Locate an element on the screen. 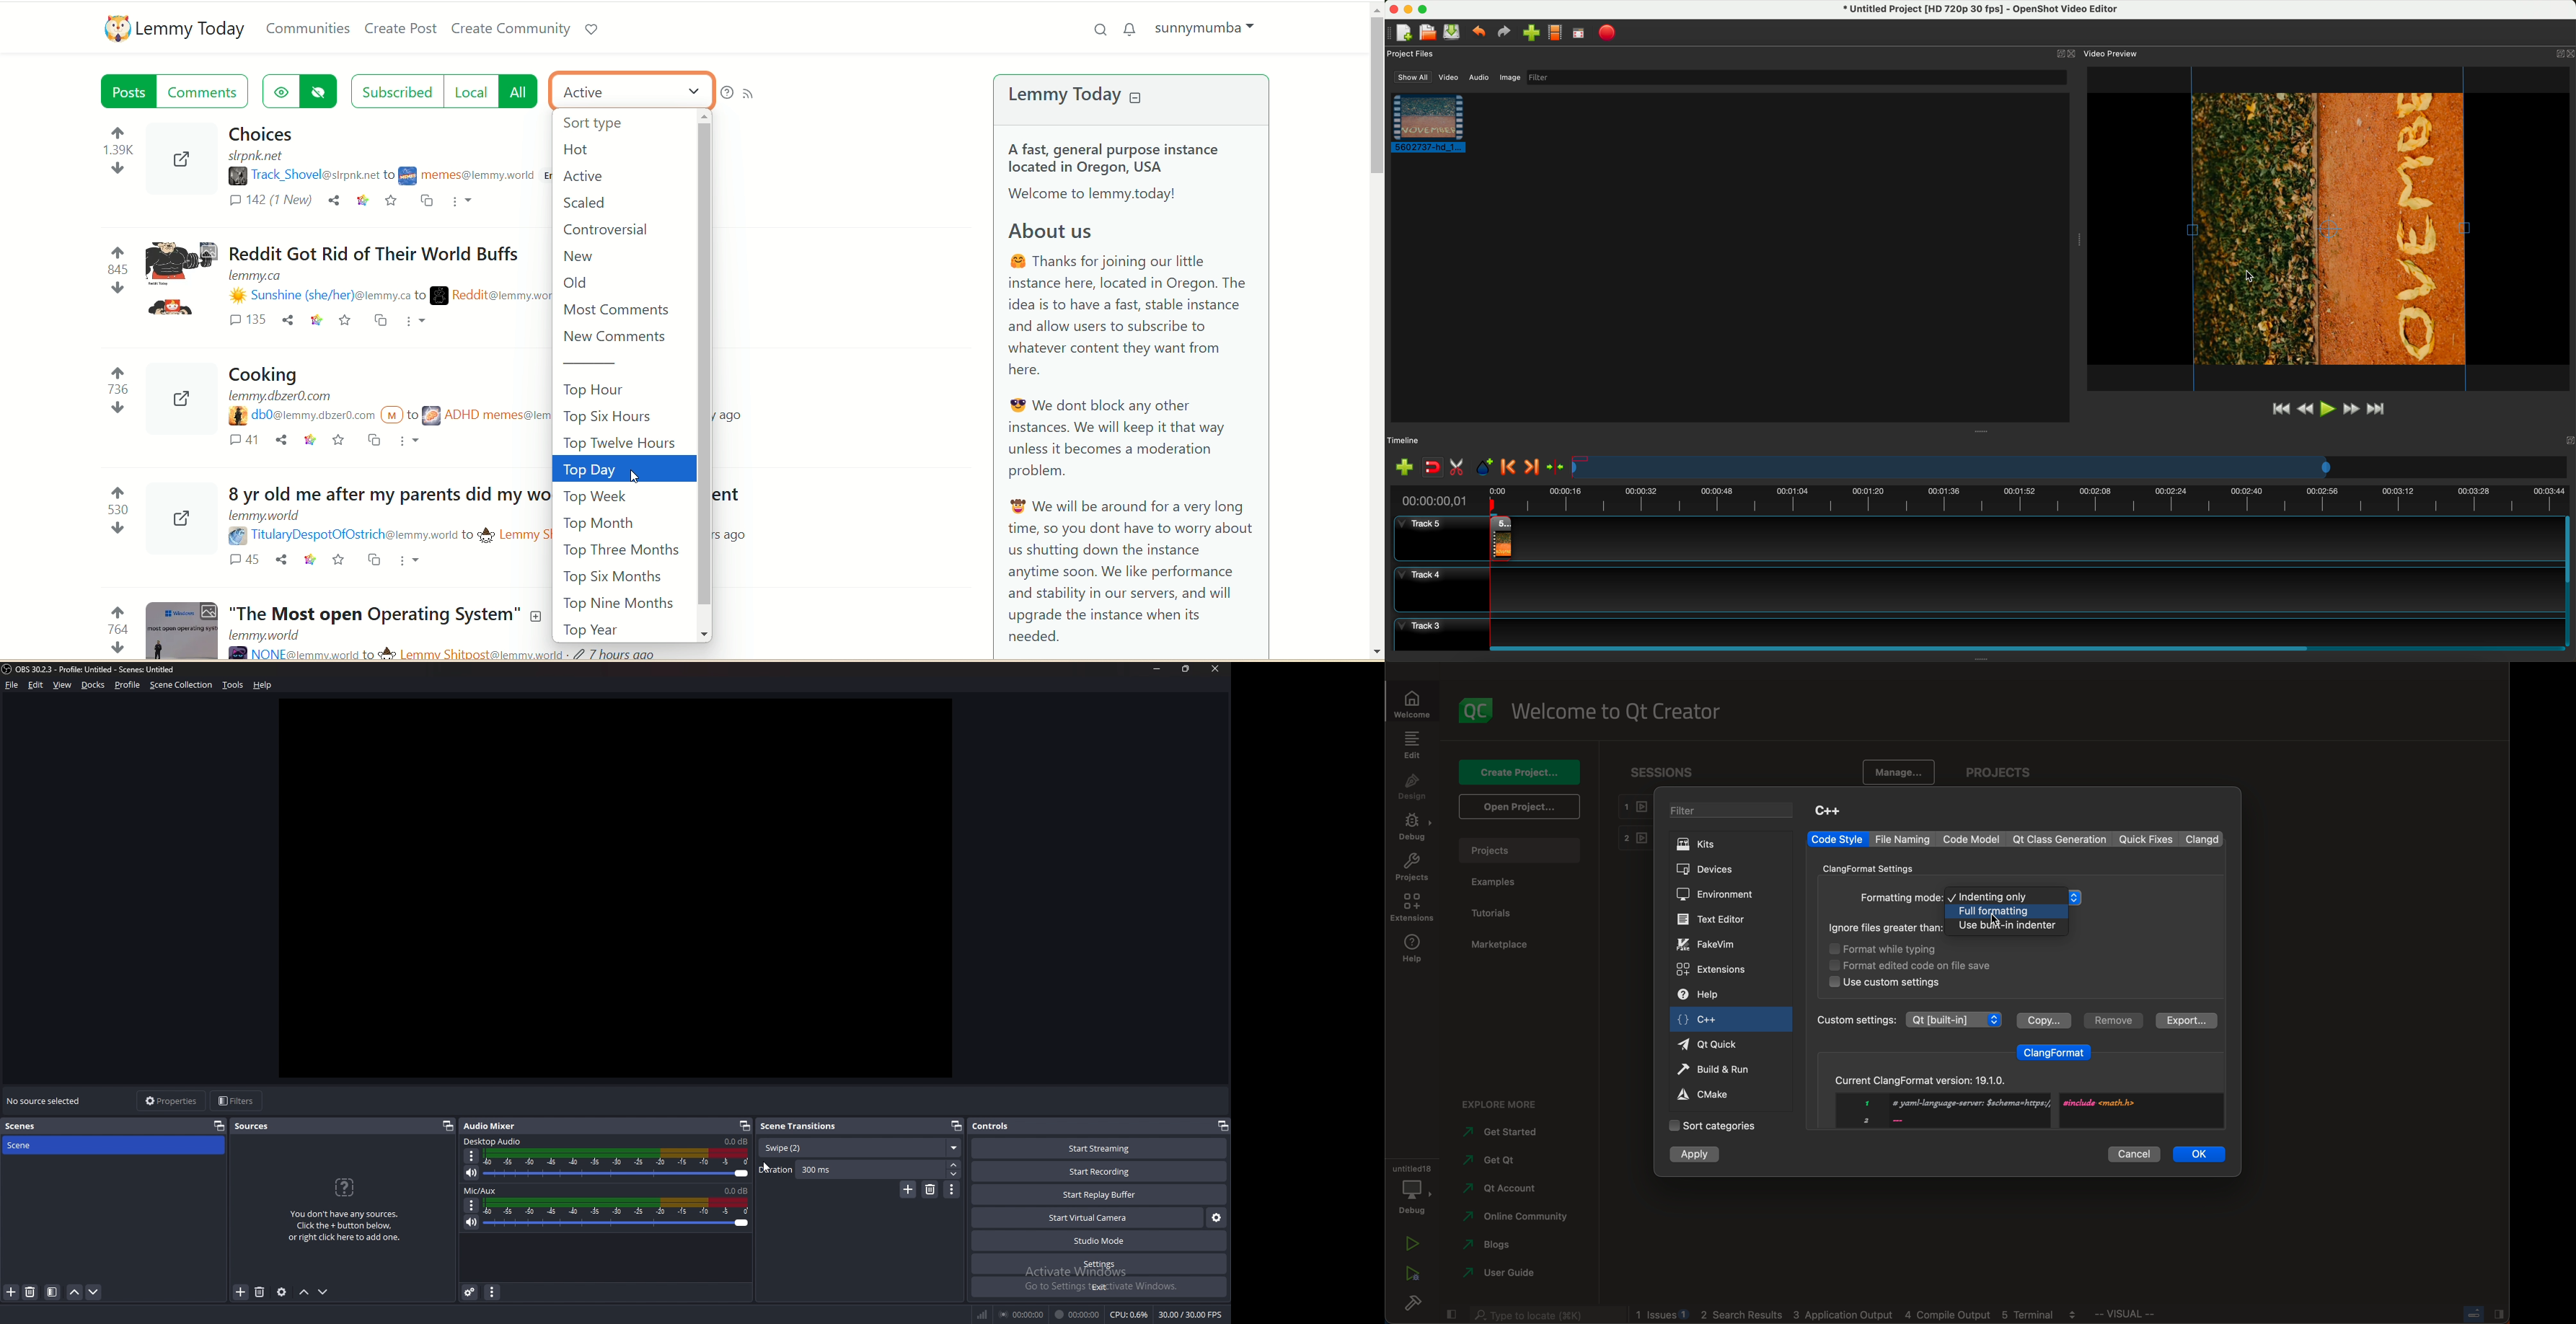 The image size is (2576, 1344). audio mixer properties is located at coordinates (493, 1293).